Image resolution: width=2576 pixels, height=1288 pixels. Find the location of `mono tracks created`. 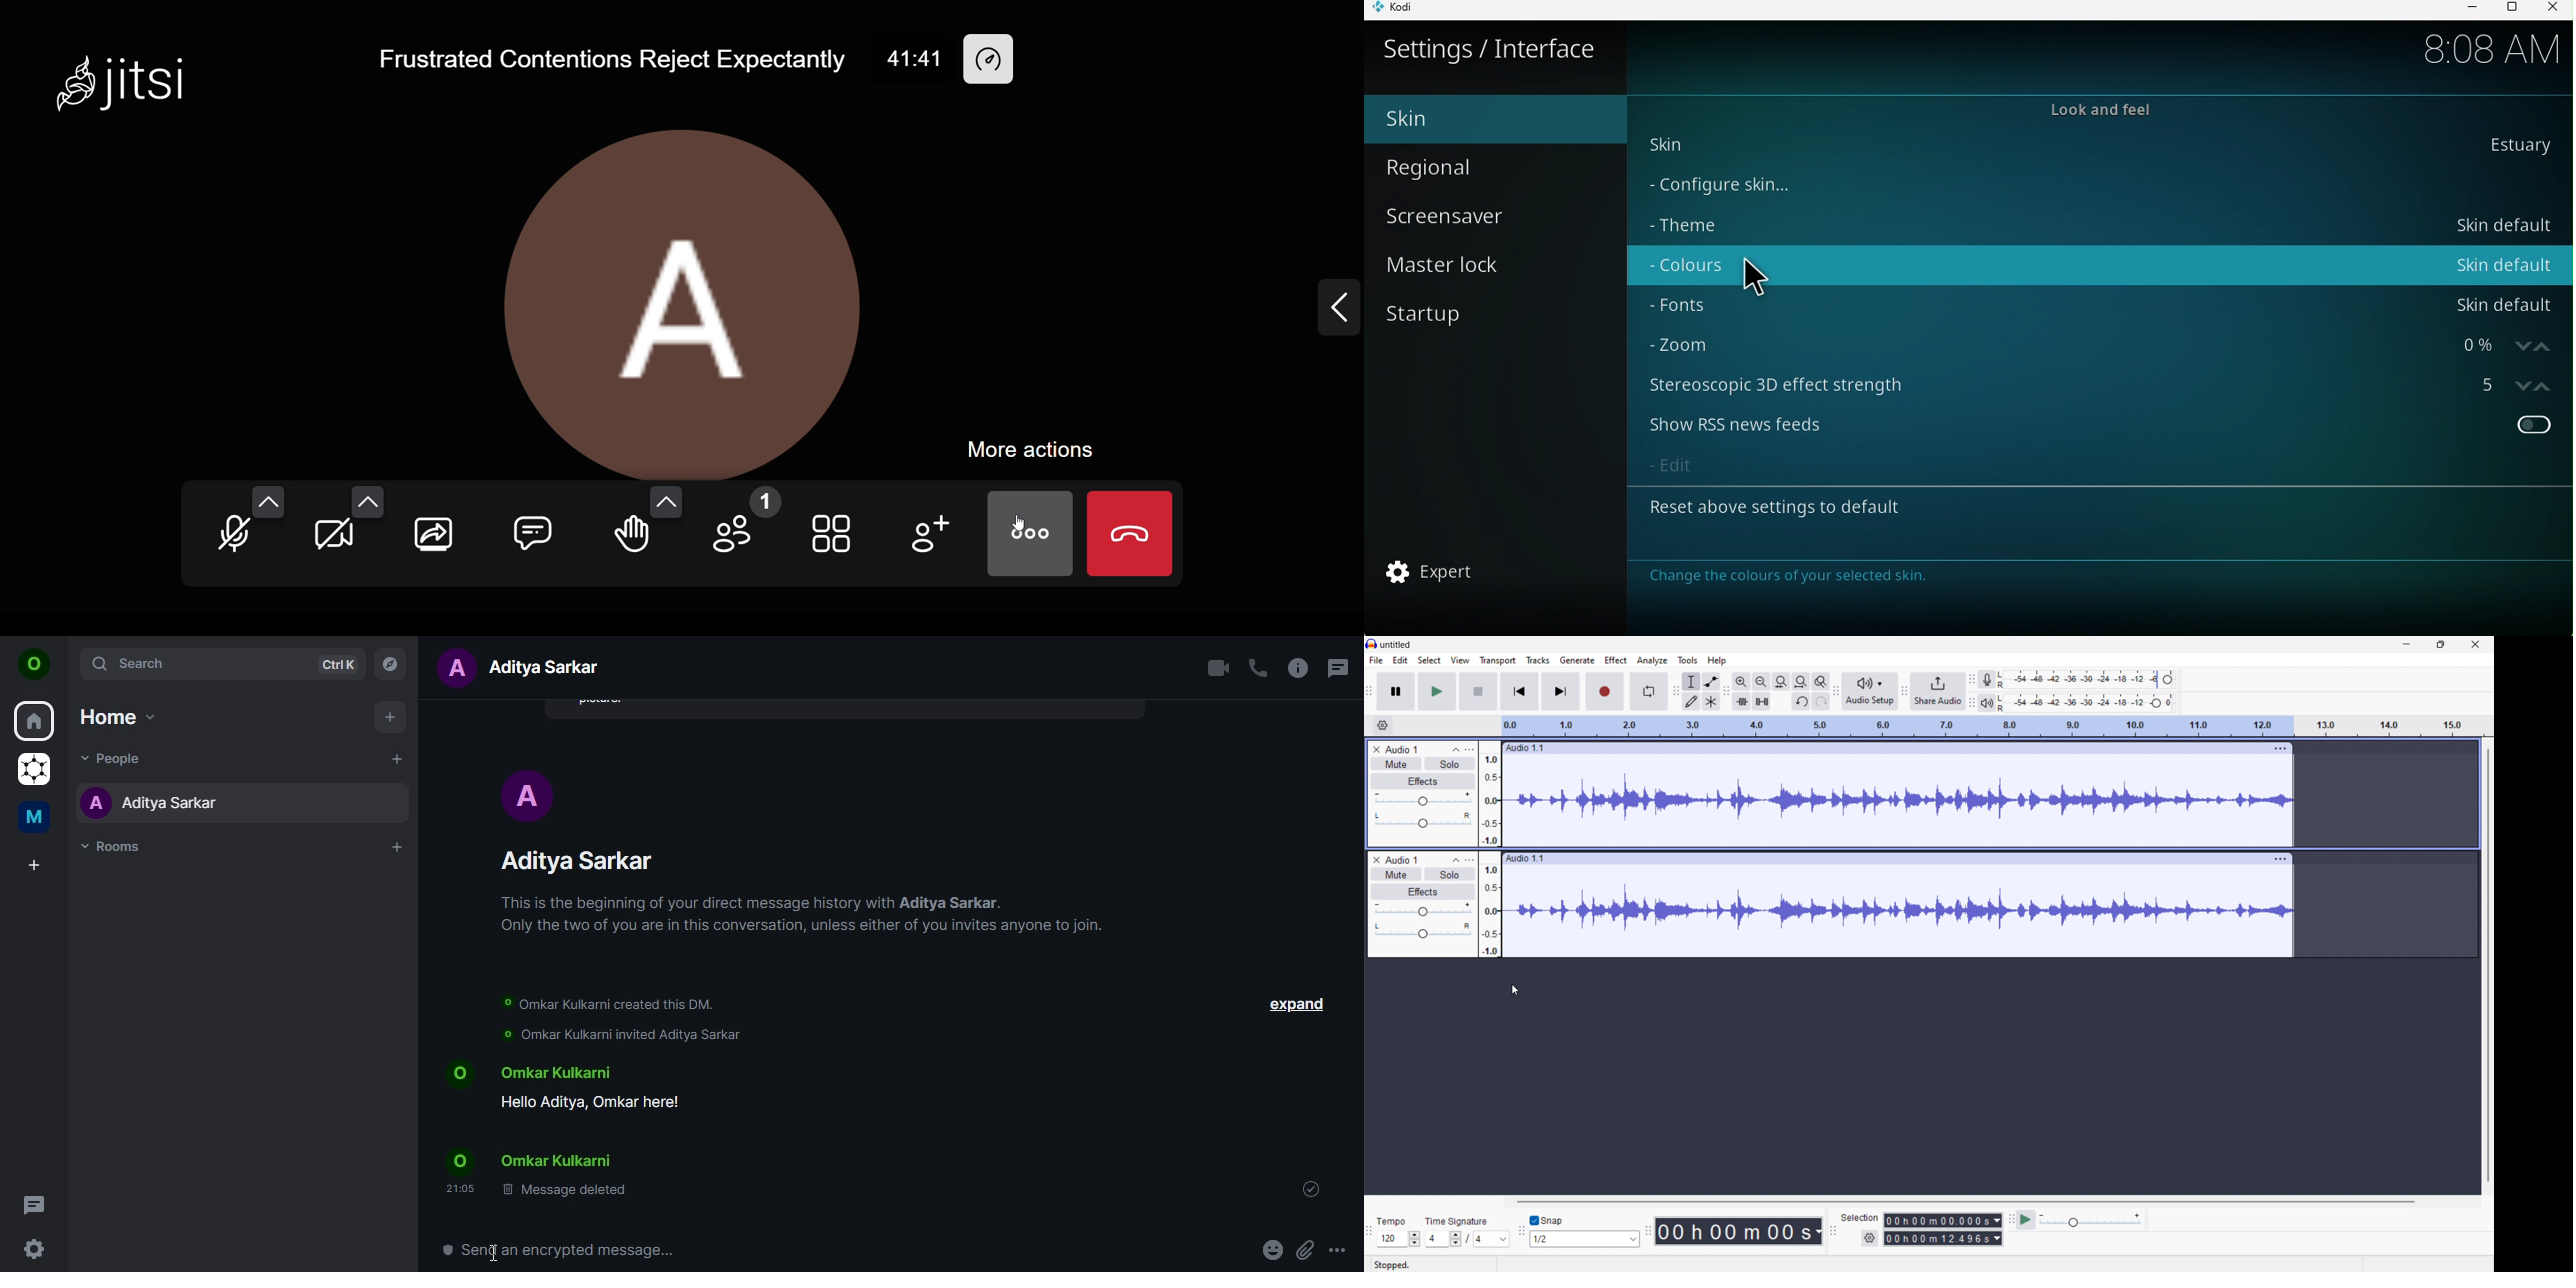

mono tracks created is located at coordinates (1899, 802).